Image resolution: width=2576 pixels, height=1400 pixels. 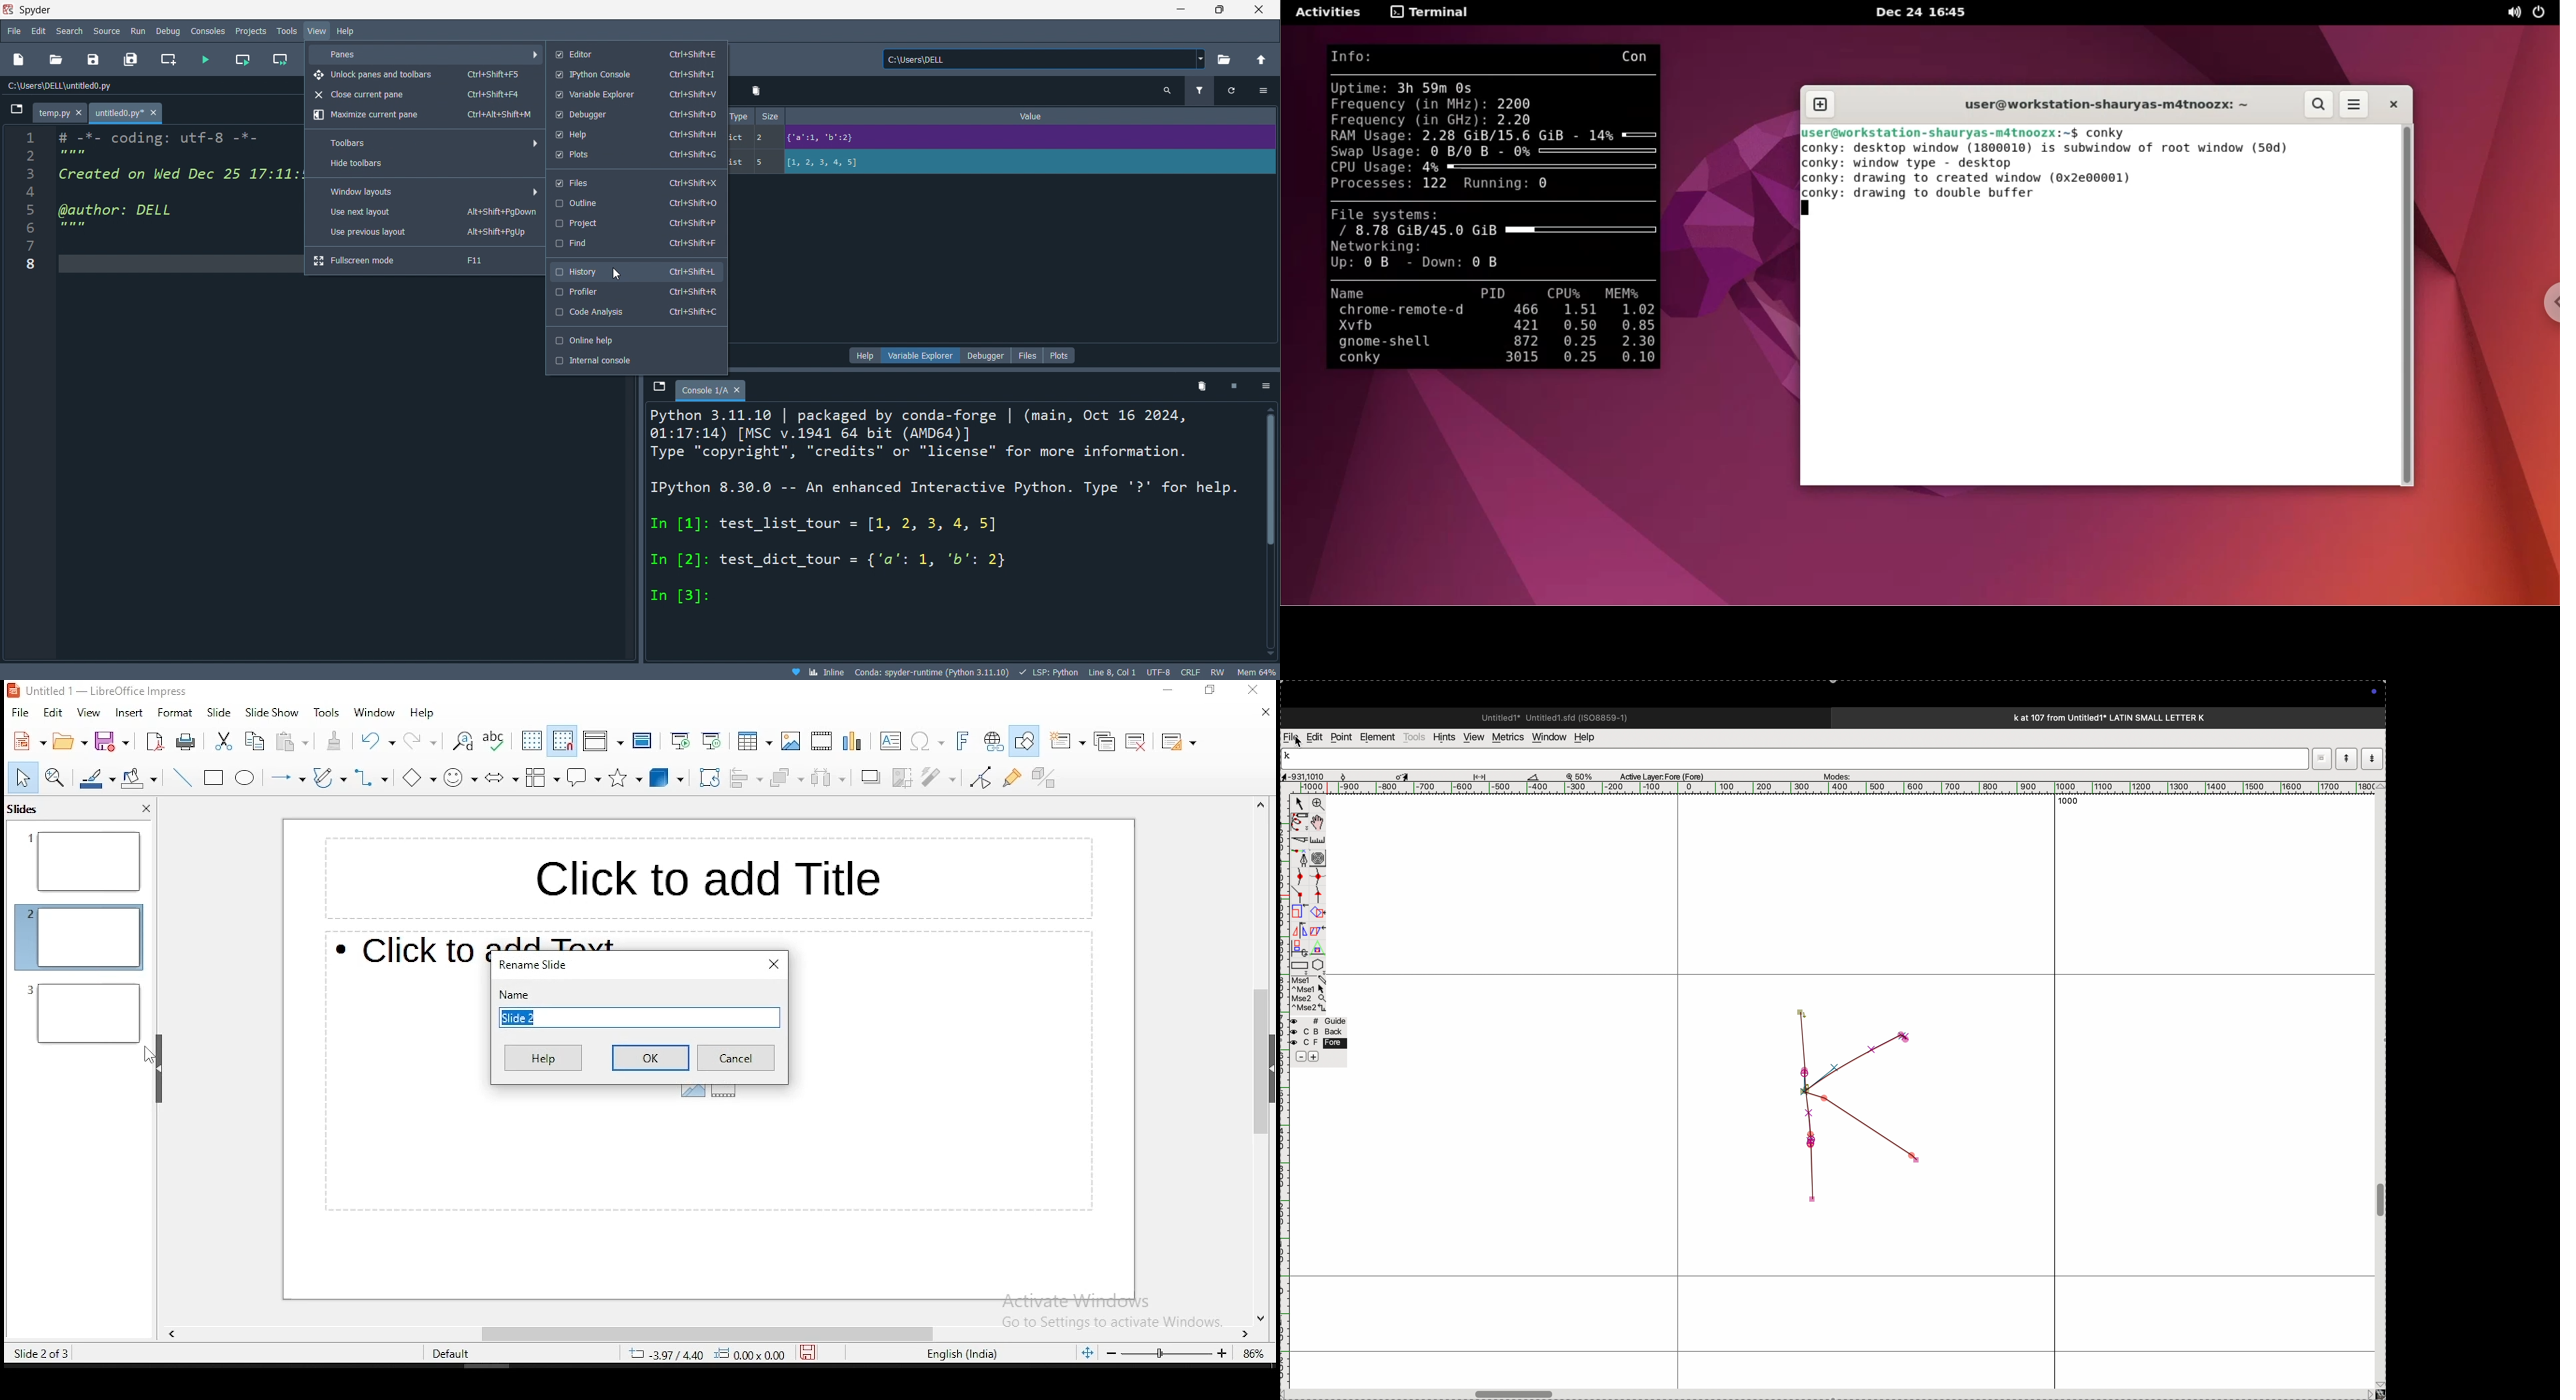 What do you see at coordinates (347, 31) in the screenshot?
I see `help` at bounding box center [347, 31].